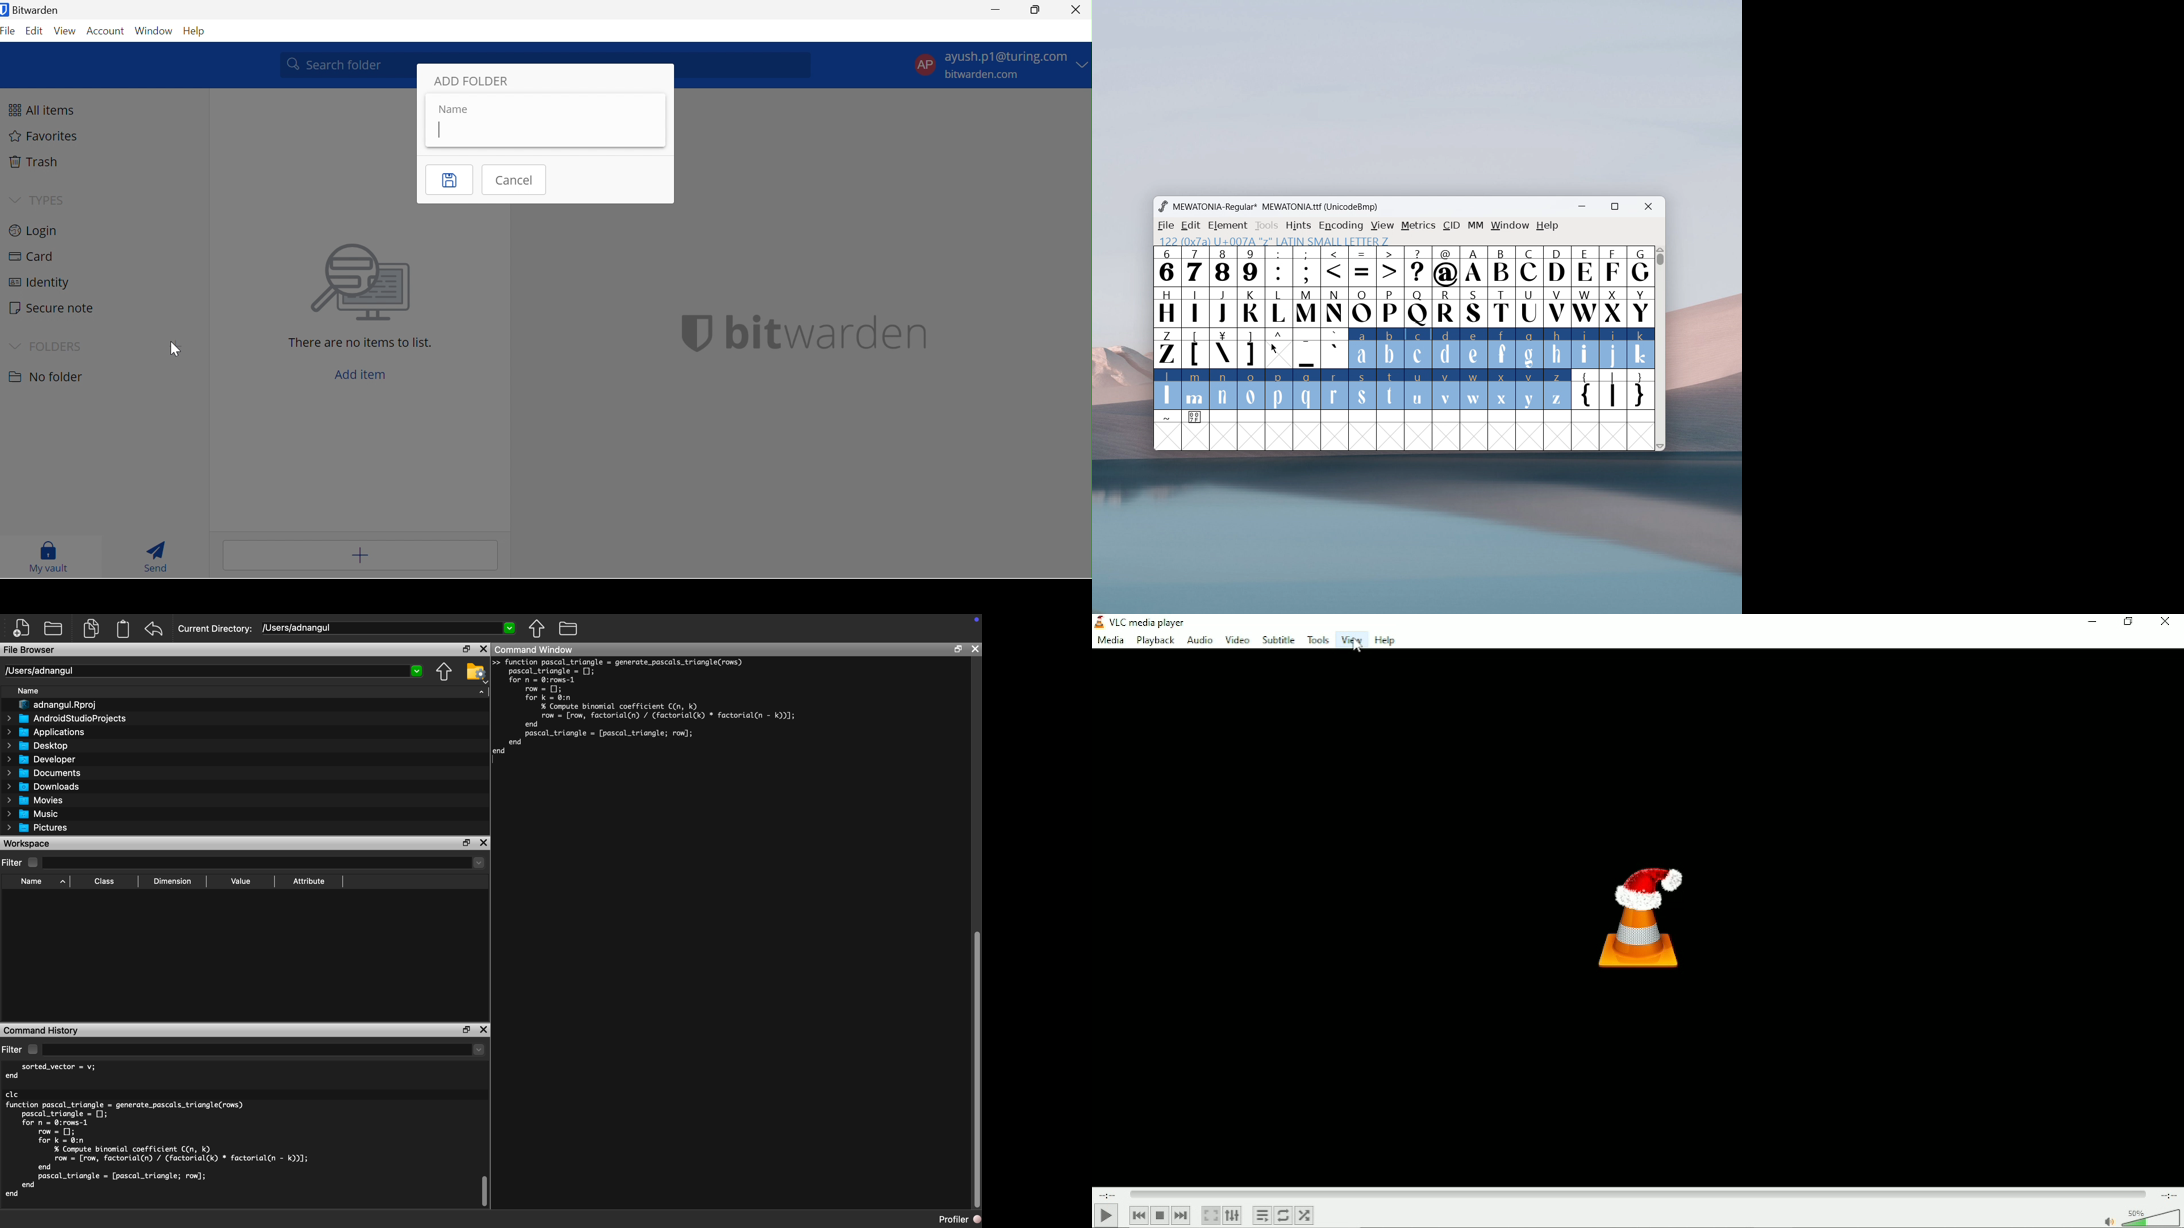 The image size is (2184, 1232). I want to click on J, so click(1223, 306).